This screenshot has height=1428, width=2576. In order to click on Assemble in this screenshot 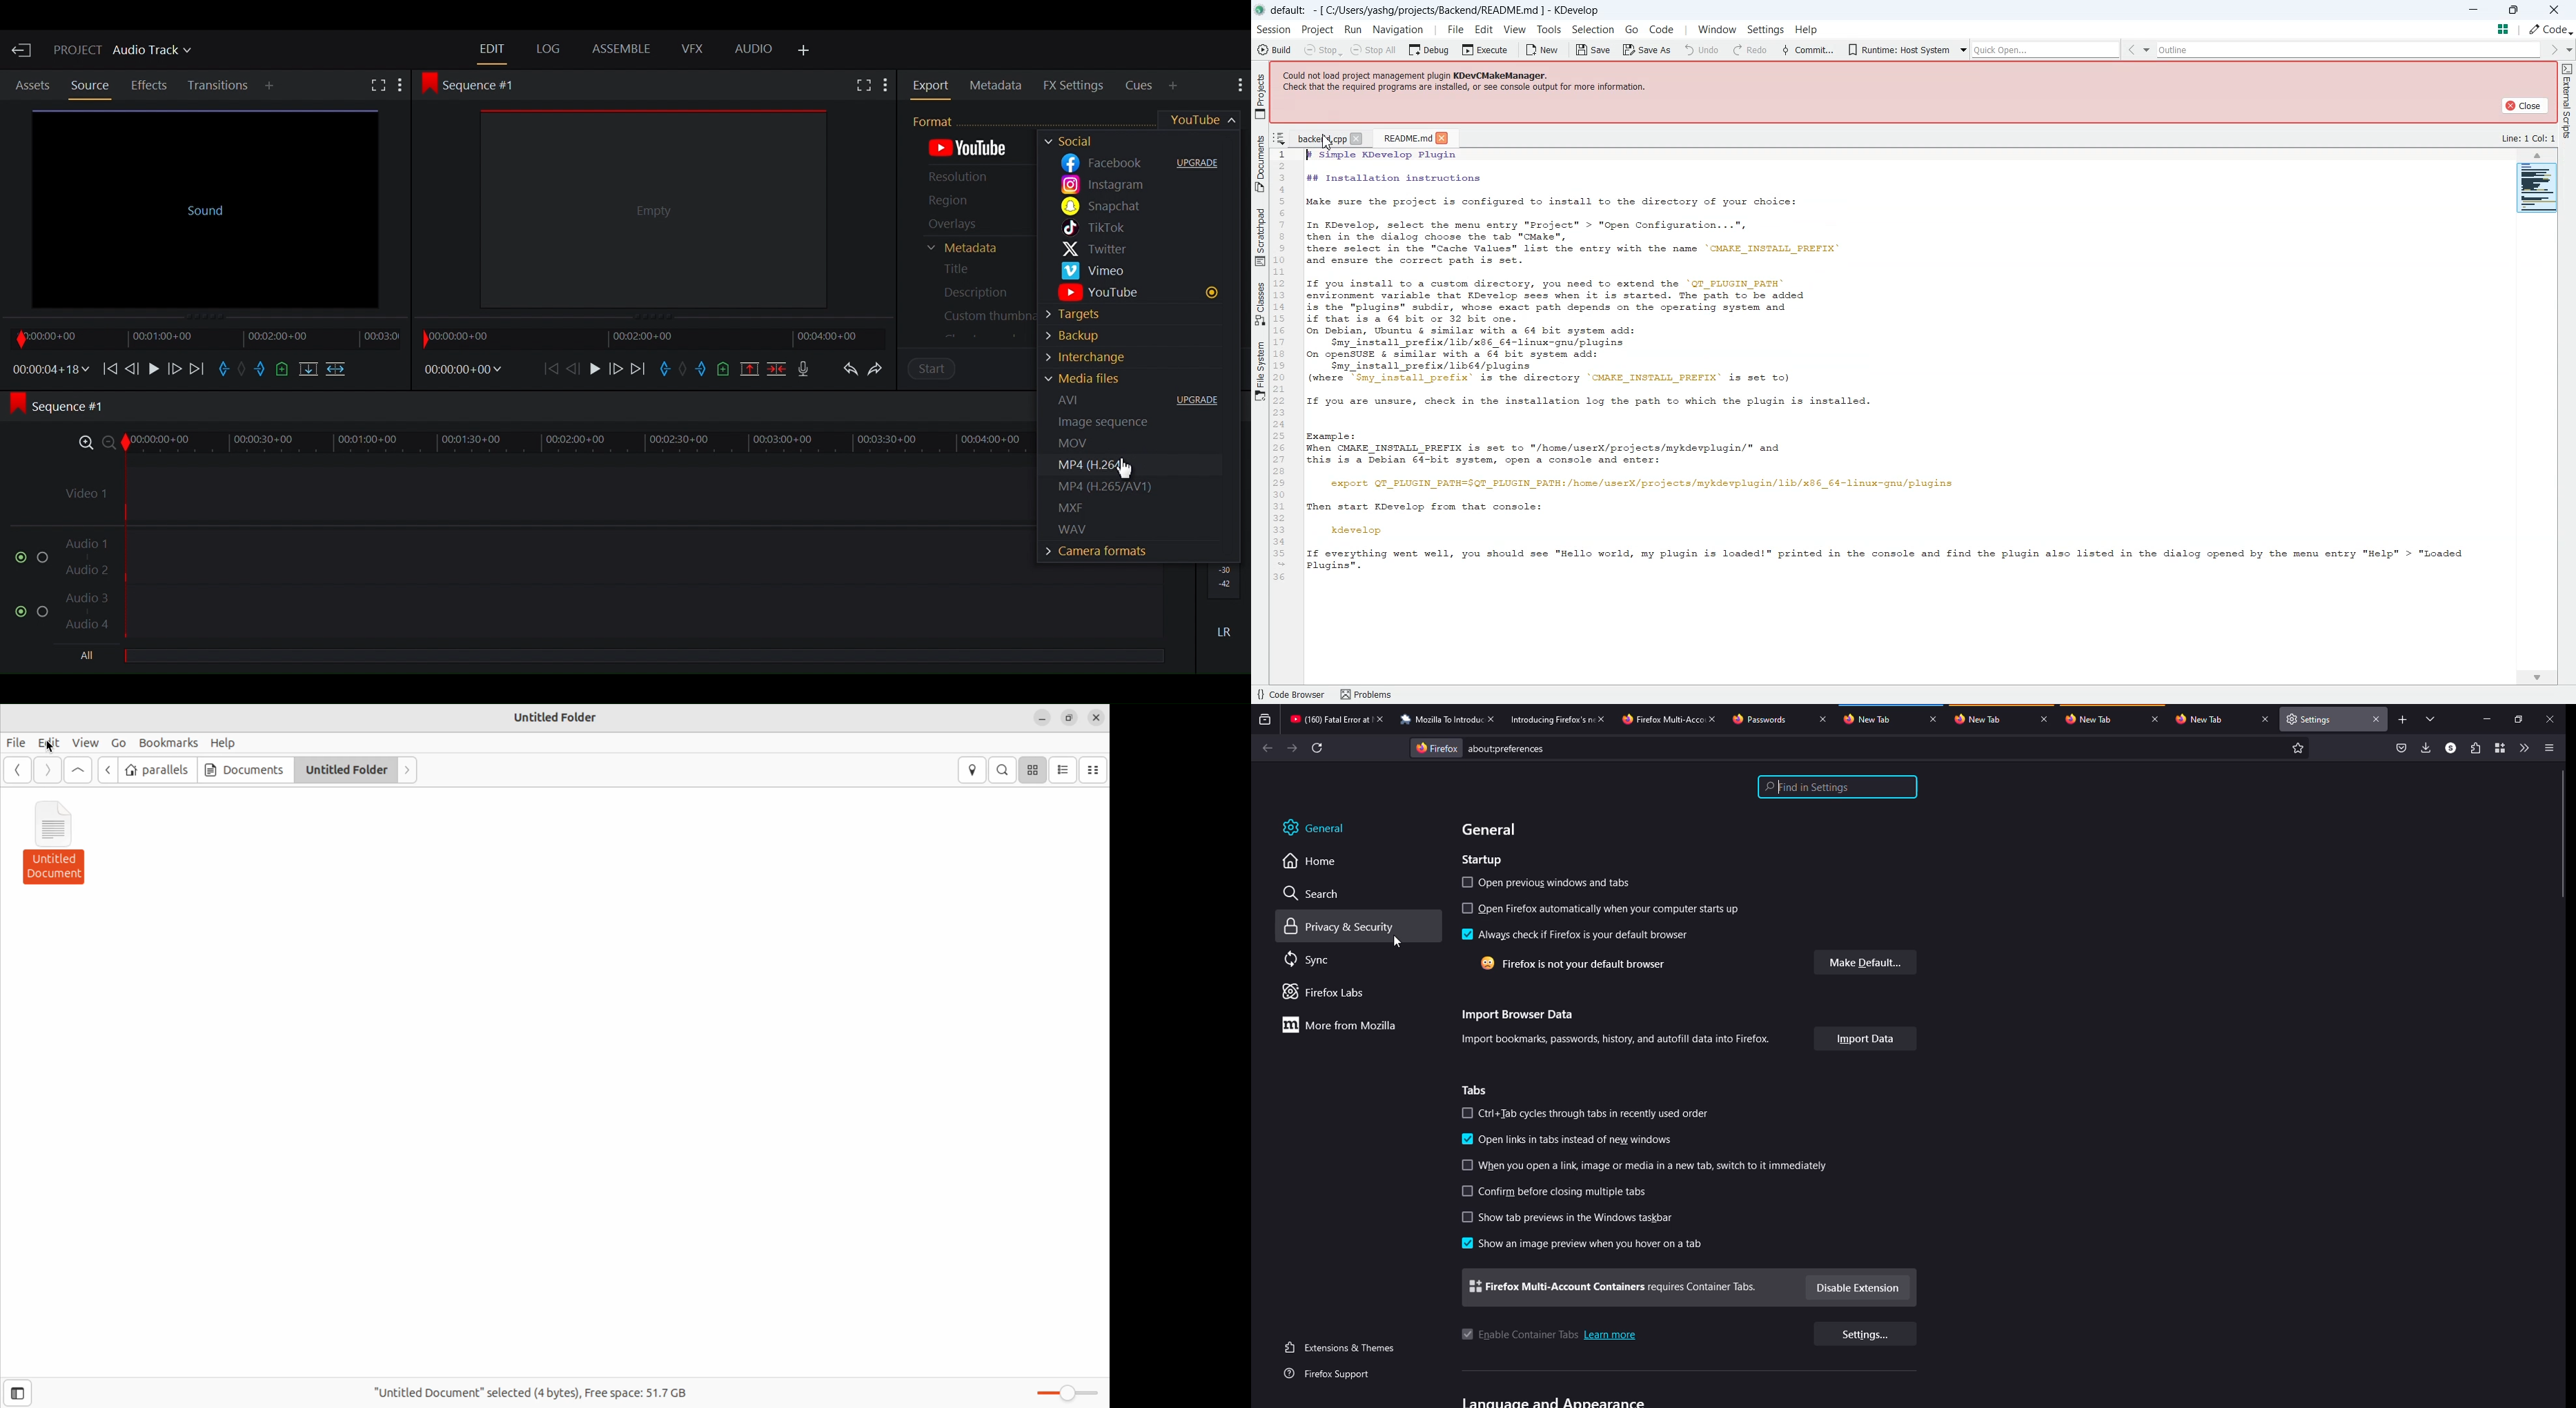, I will do `click(624, 50)`.